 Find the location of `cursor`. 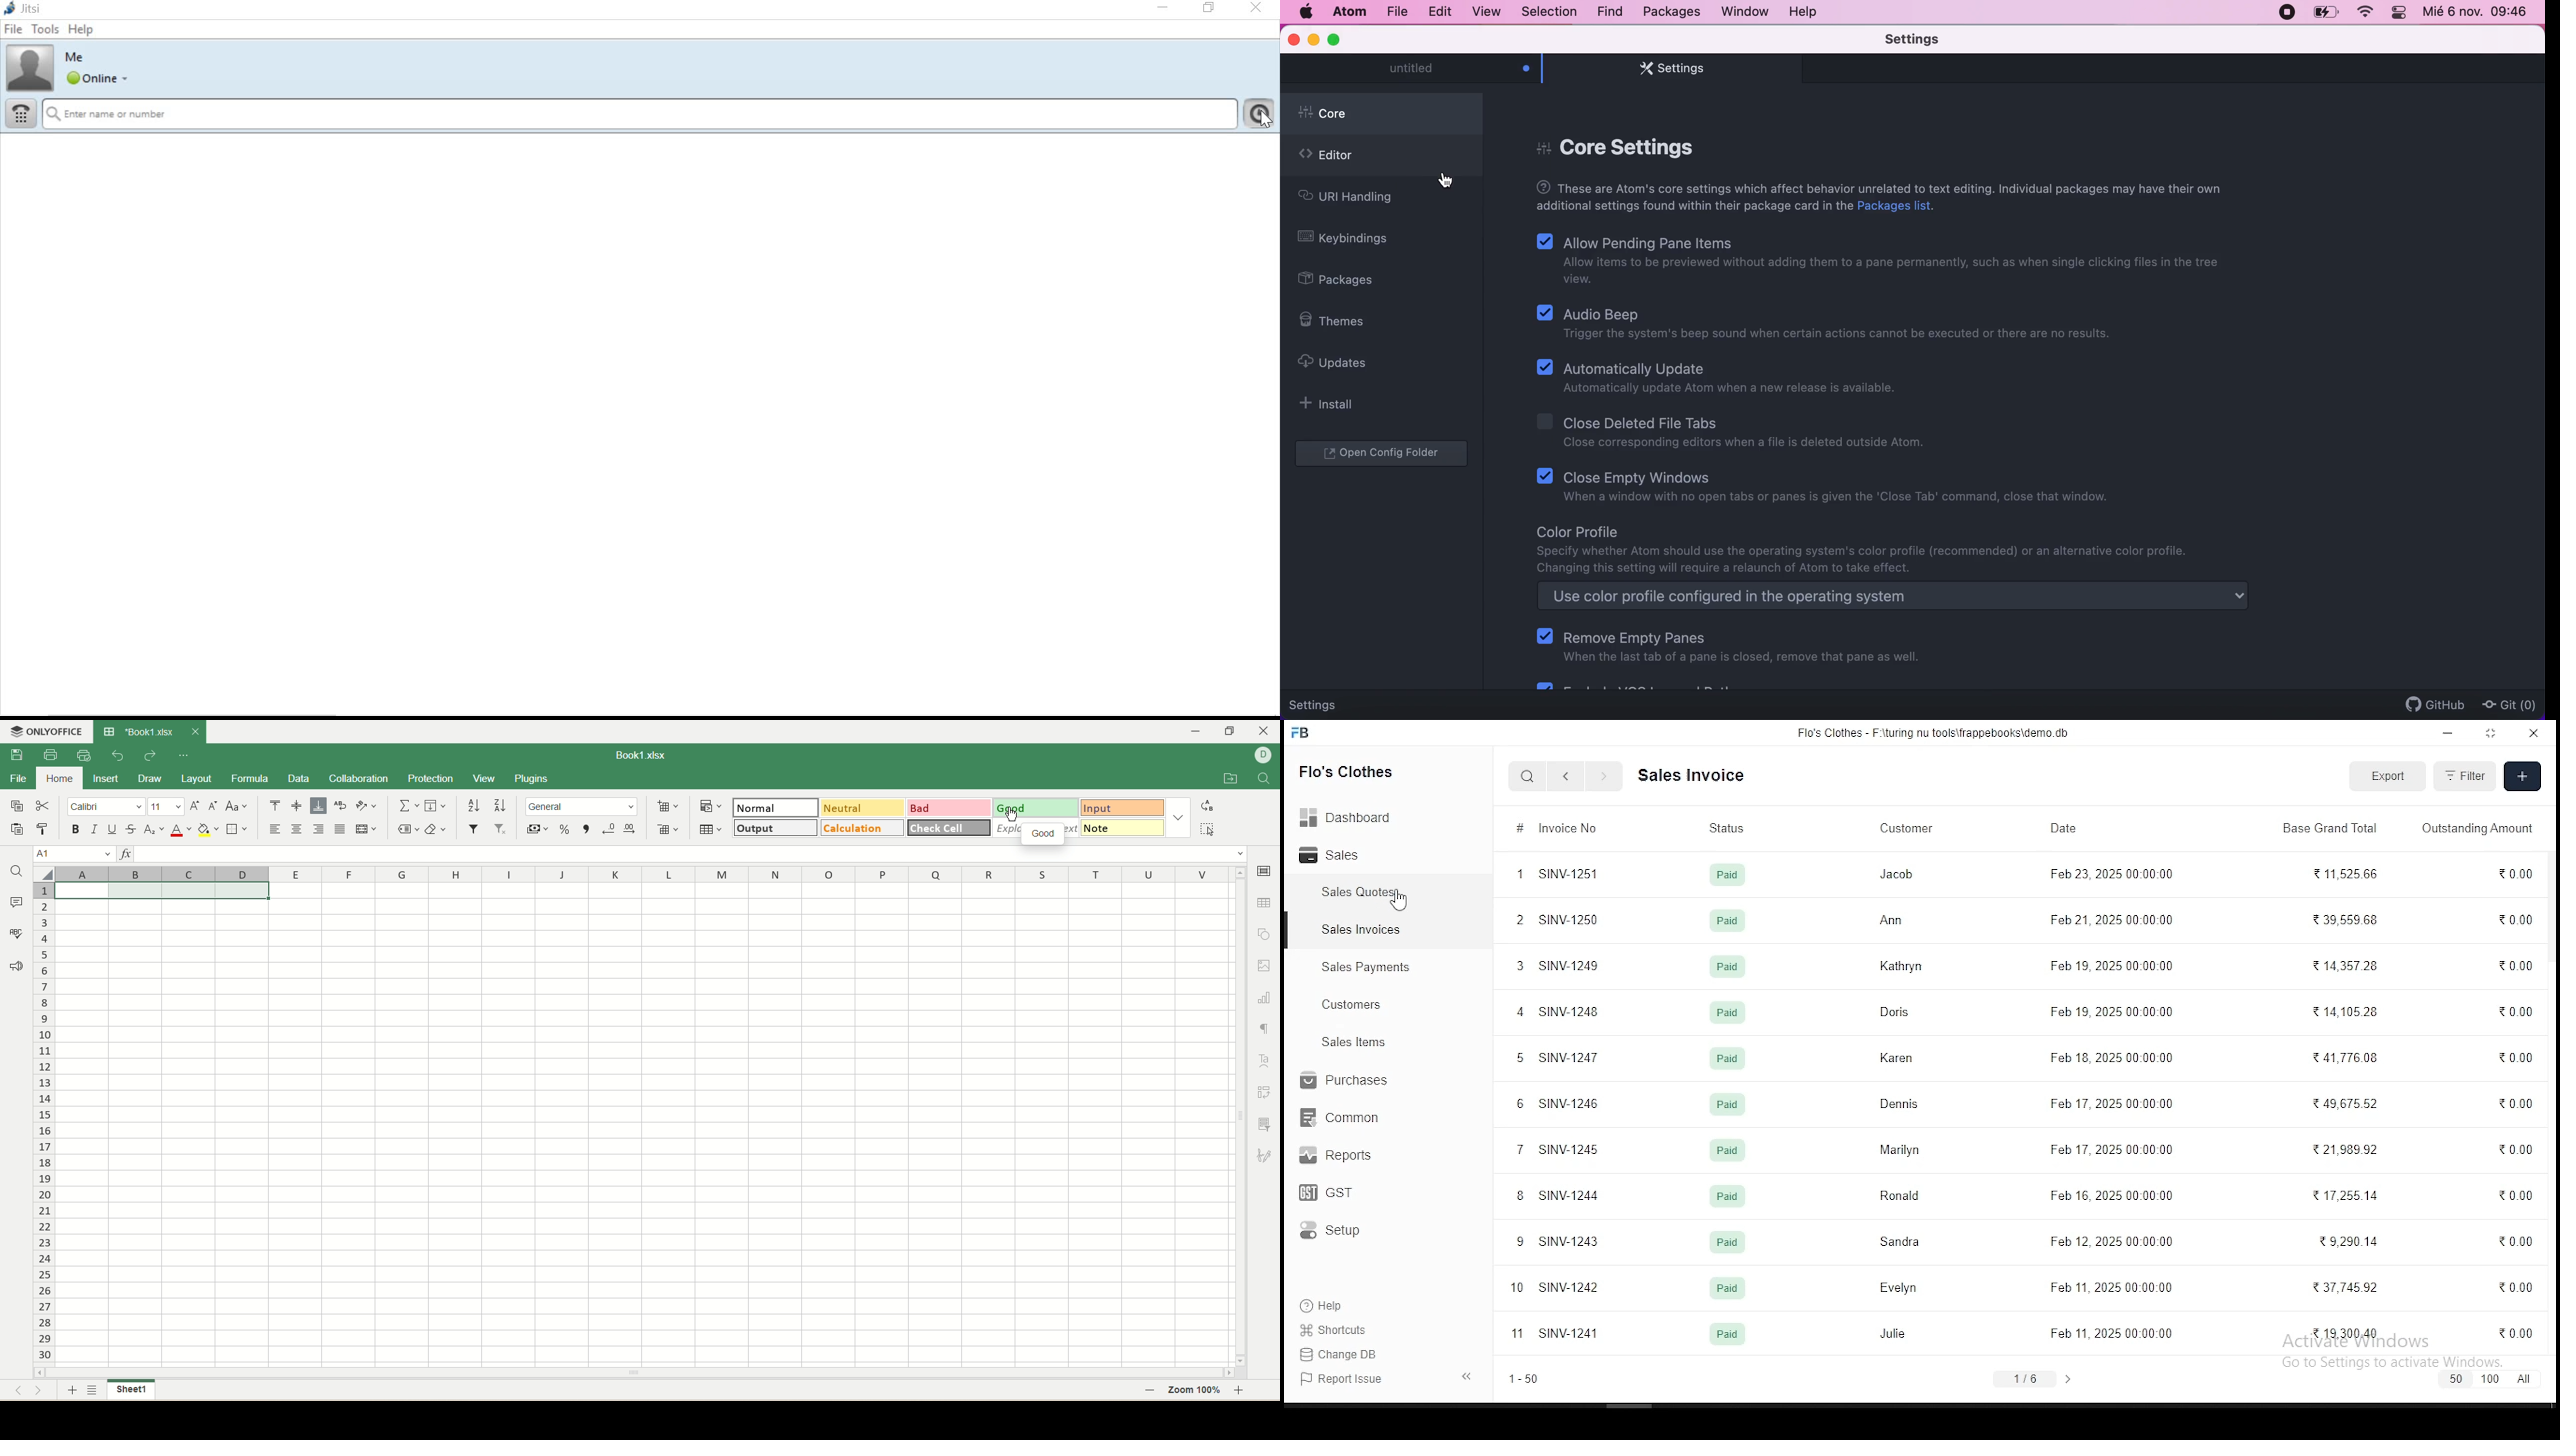

cursor is located at coordinates (1404, 898).